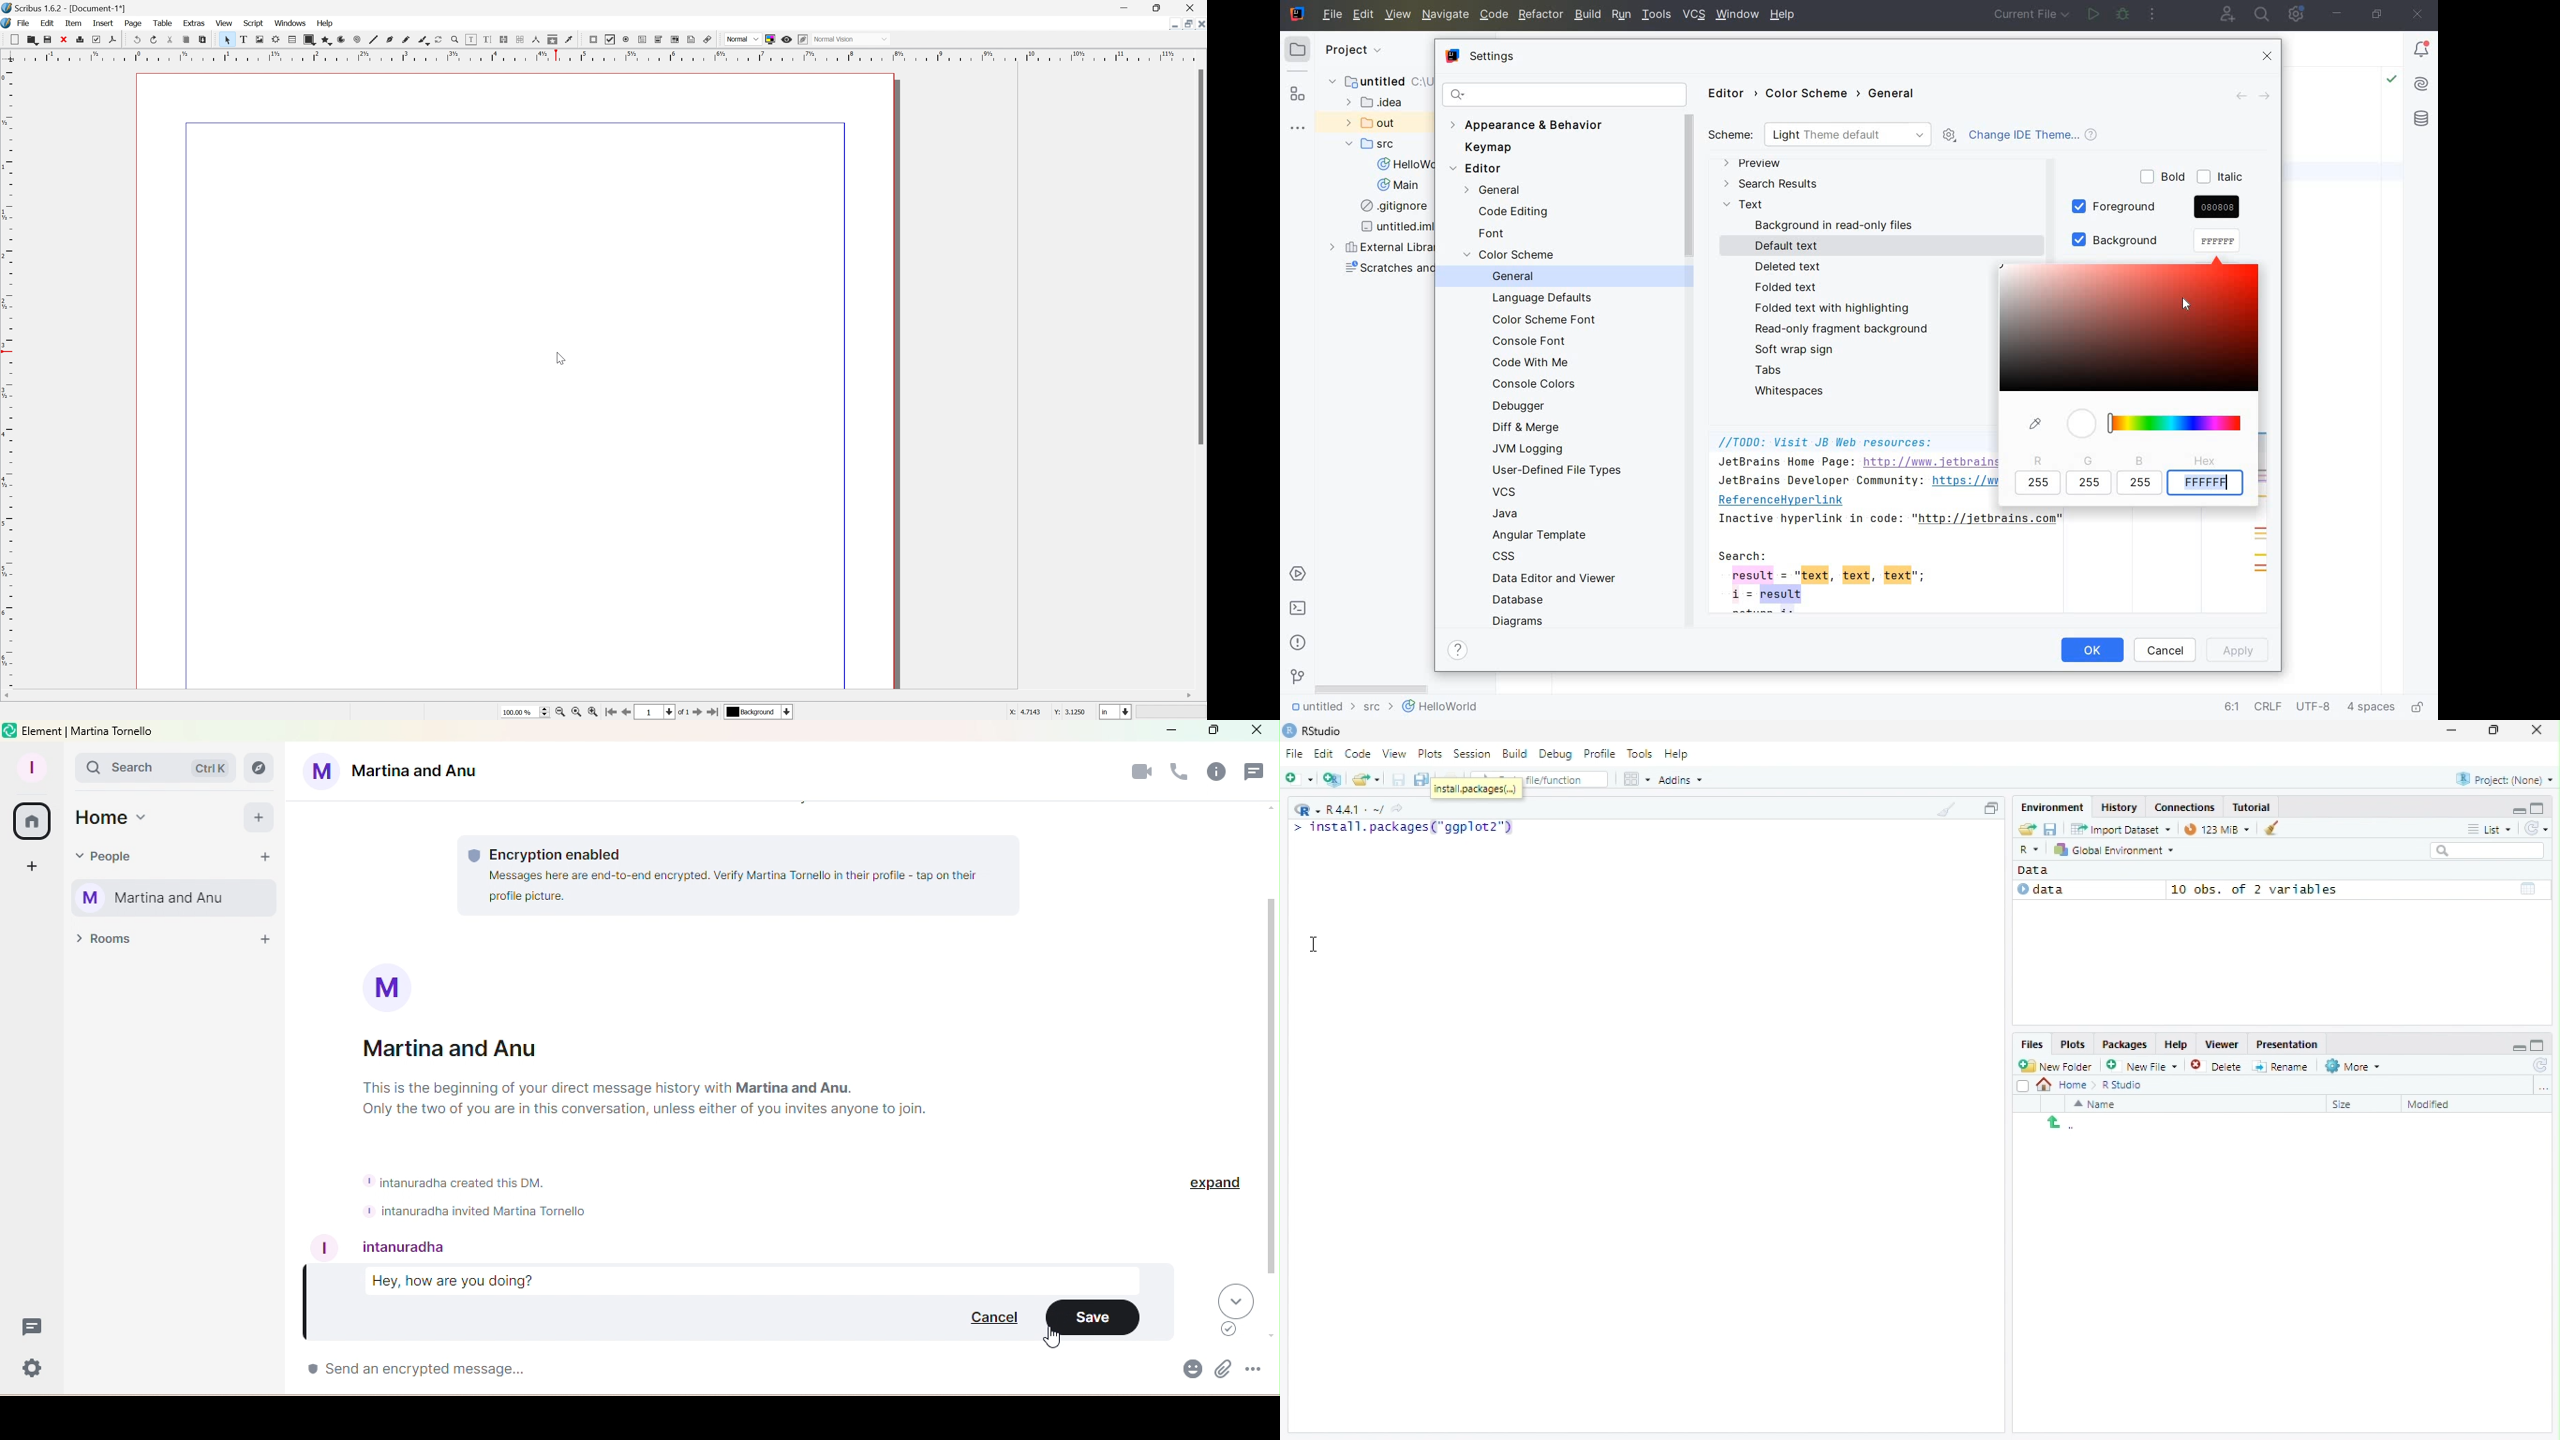  I want to click on table, so click(292, 38).